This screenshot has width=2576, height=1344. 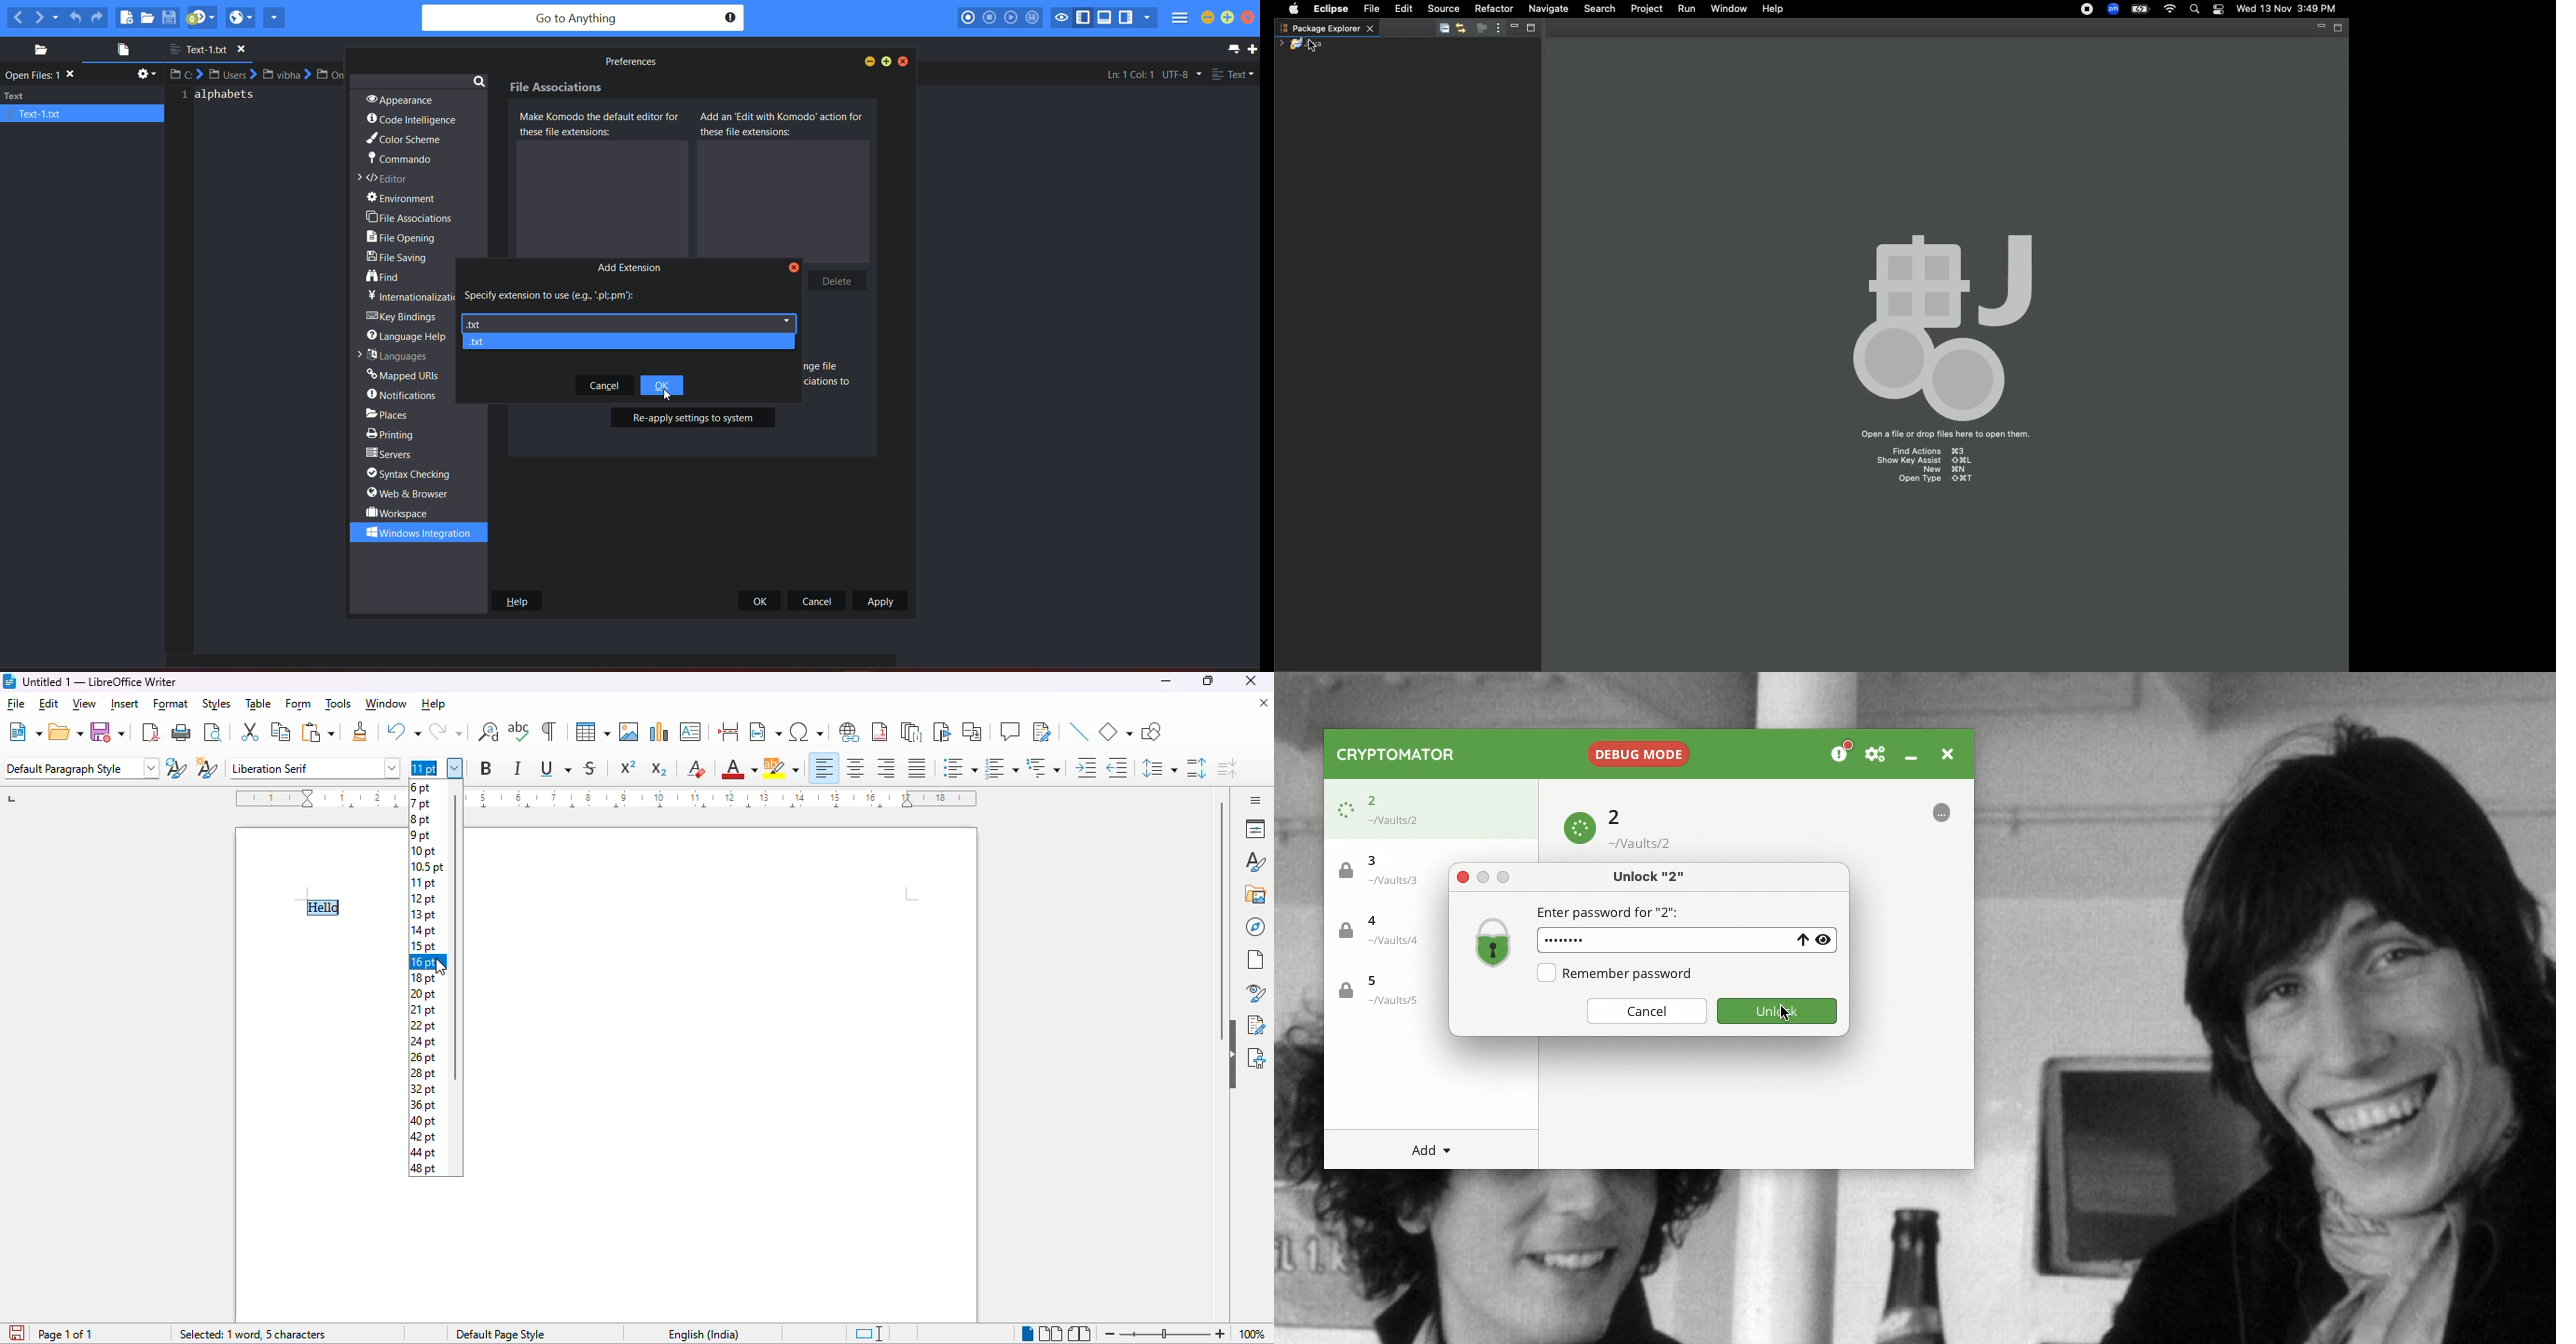 What do you see at coordinates (629, 732) in the screenshot?
I see `insert image` at bounding box center [629, 732].